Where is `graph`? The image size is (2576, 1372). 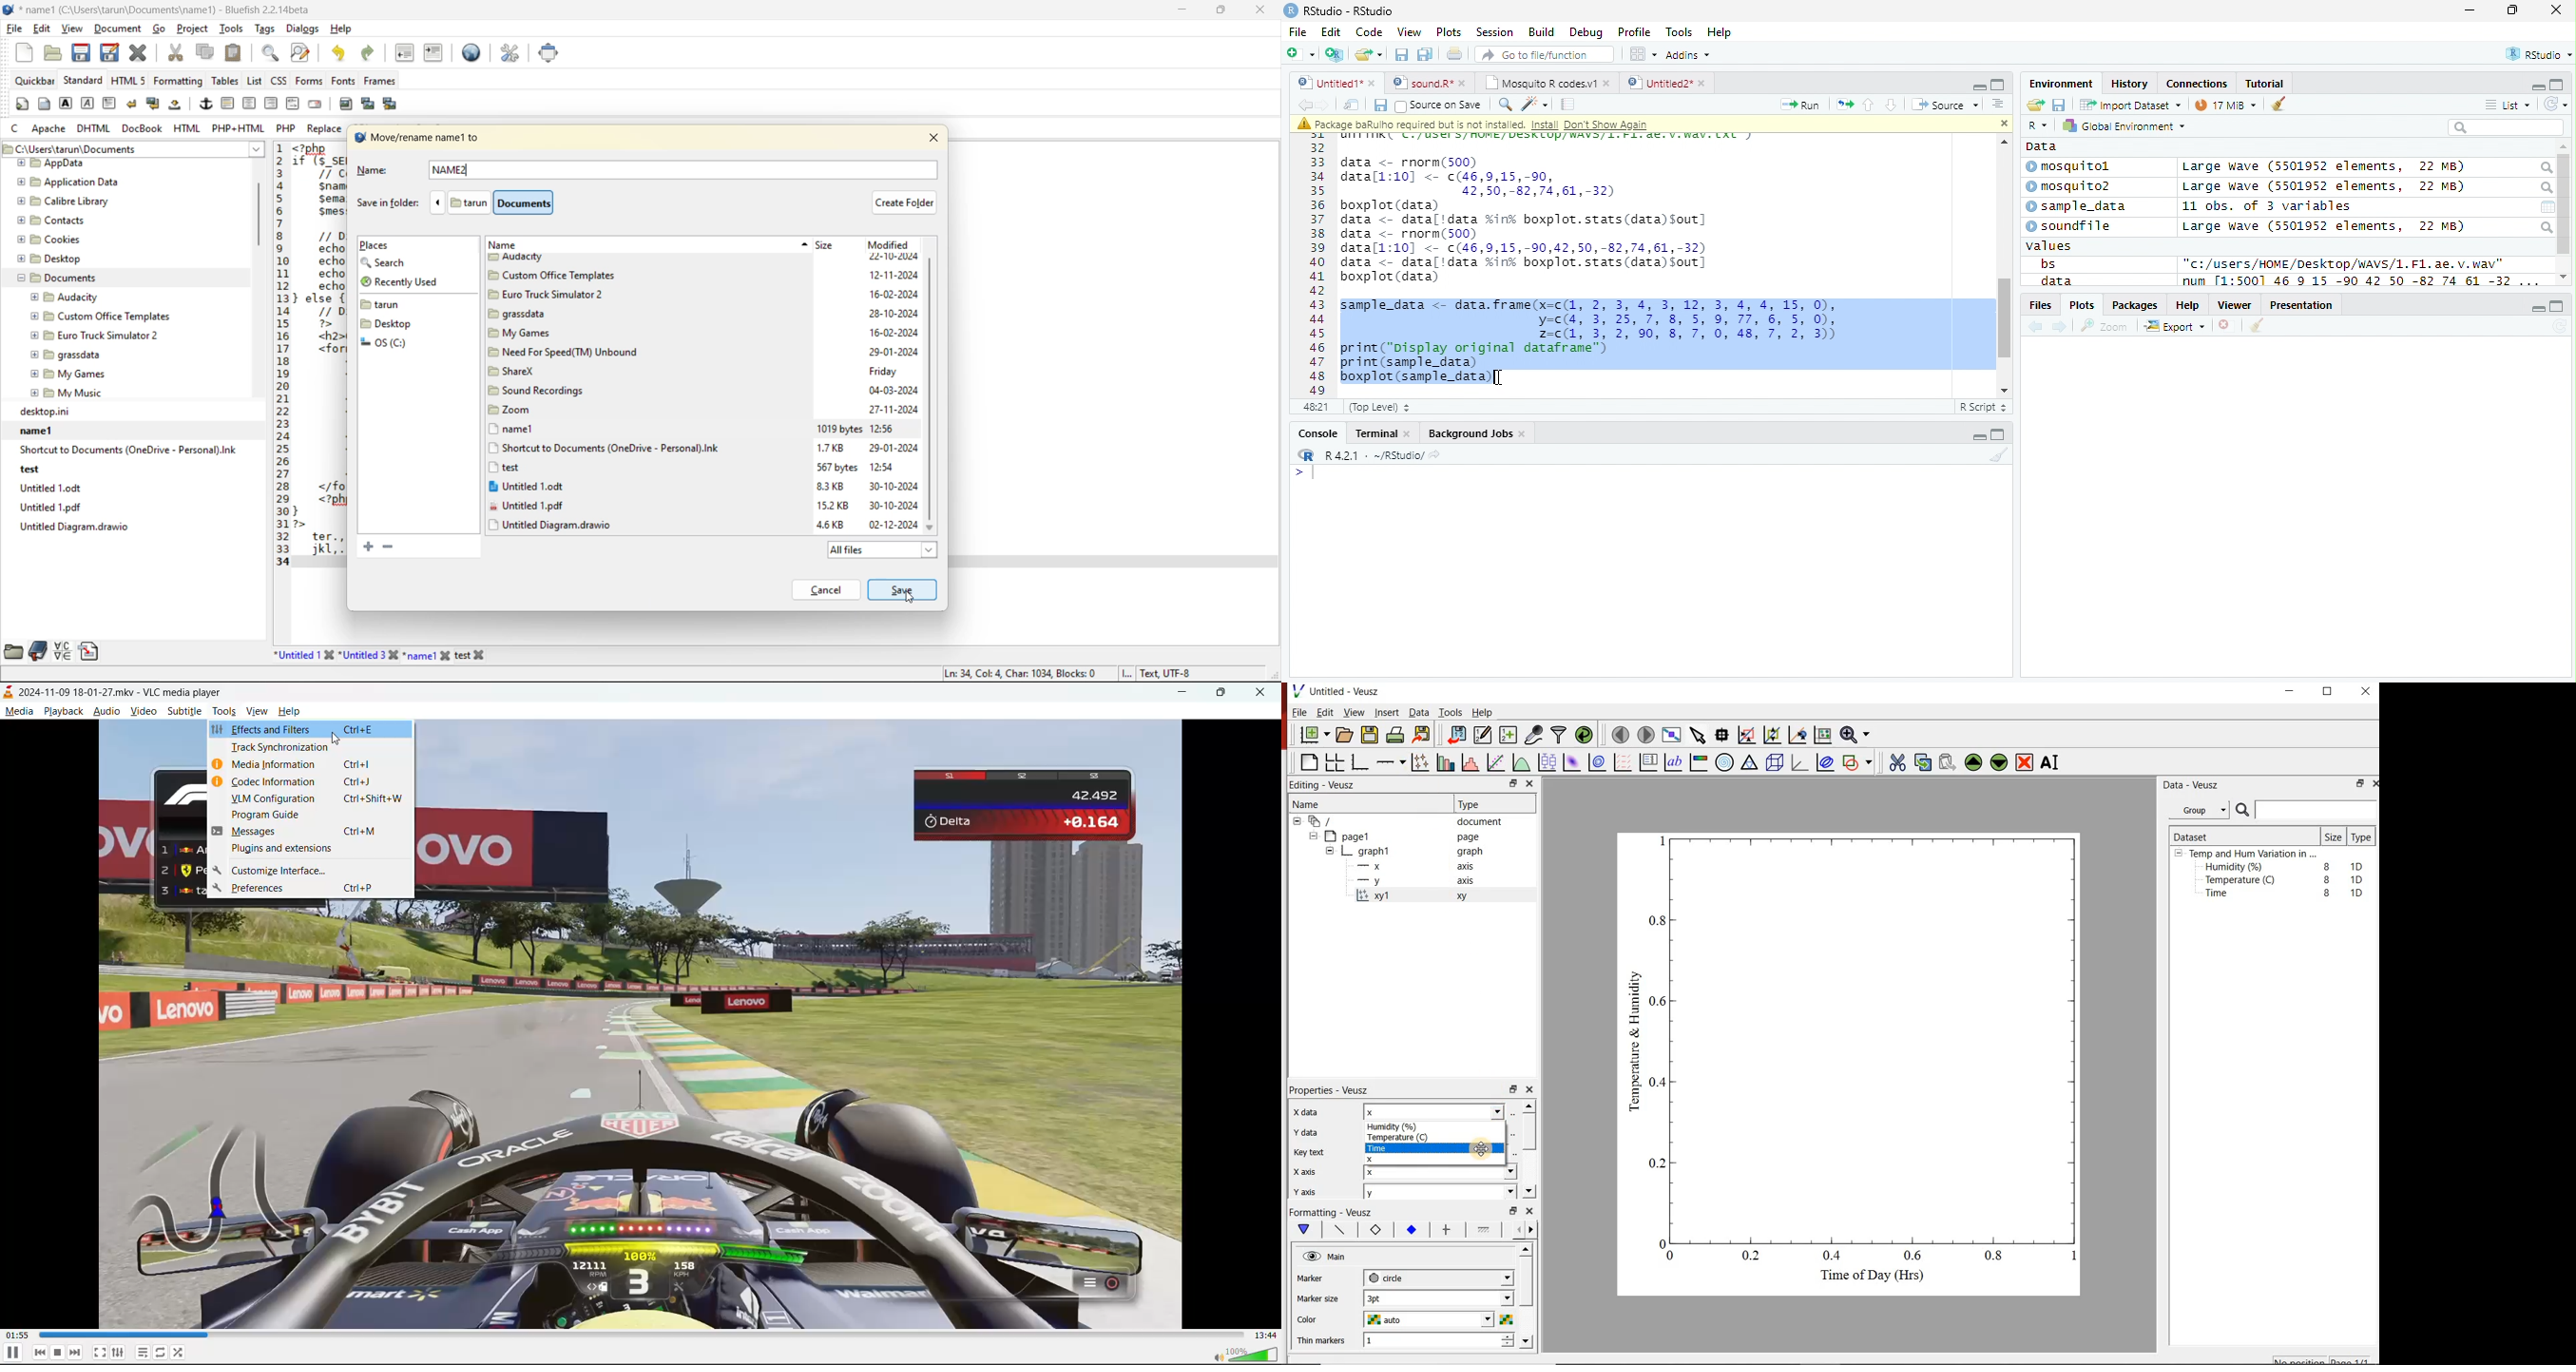 graph is located at coordinates (1470, 852).